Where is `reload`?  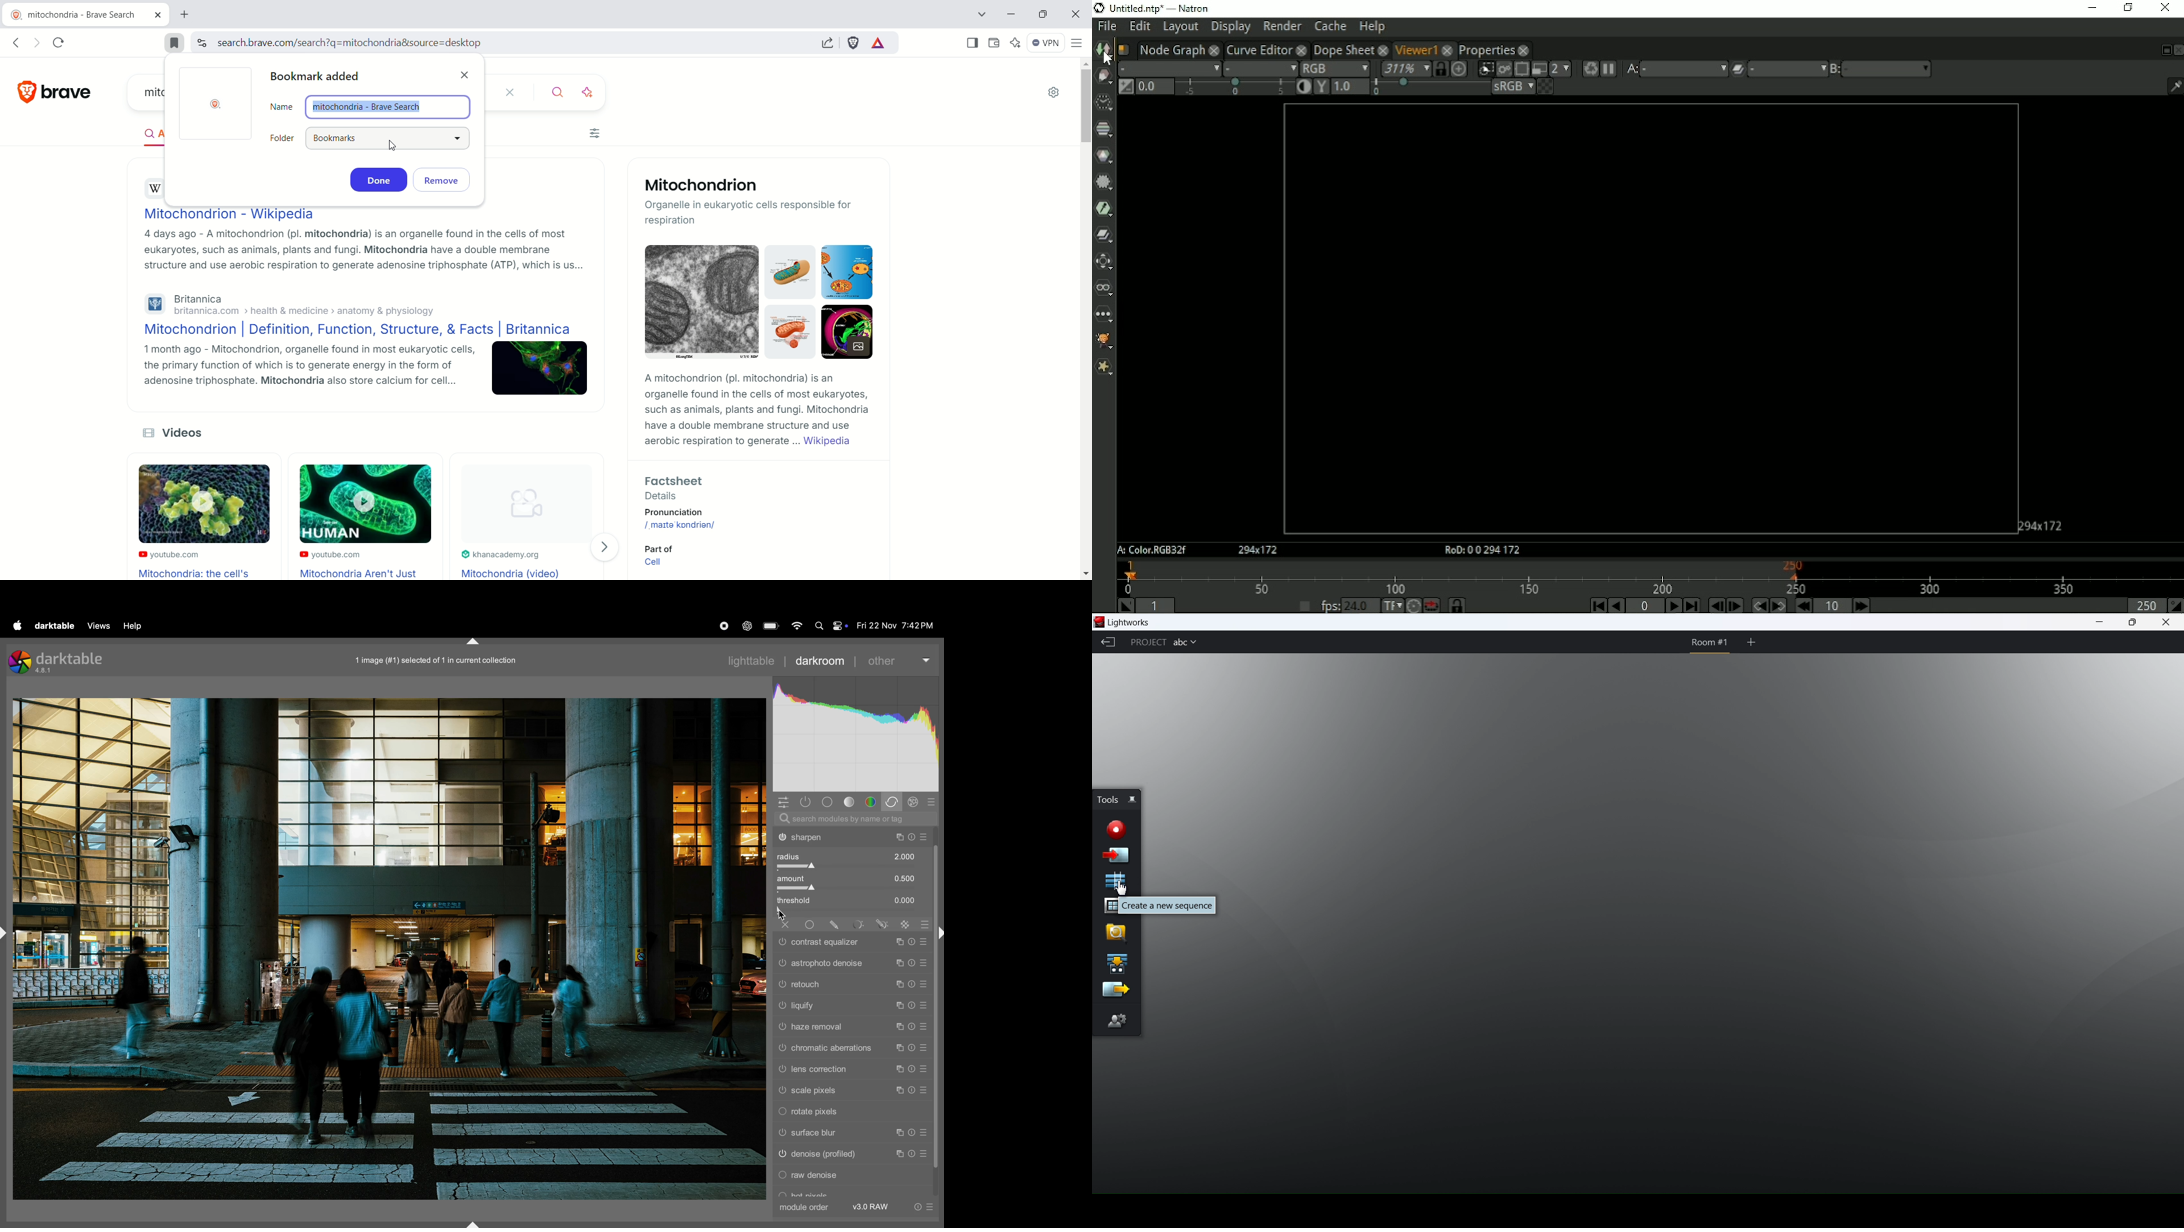 reload is located at coordinates (60, 42).